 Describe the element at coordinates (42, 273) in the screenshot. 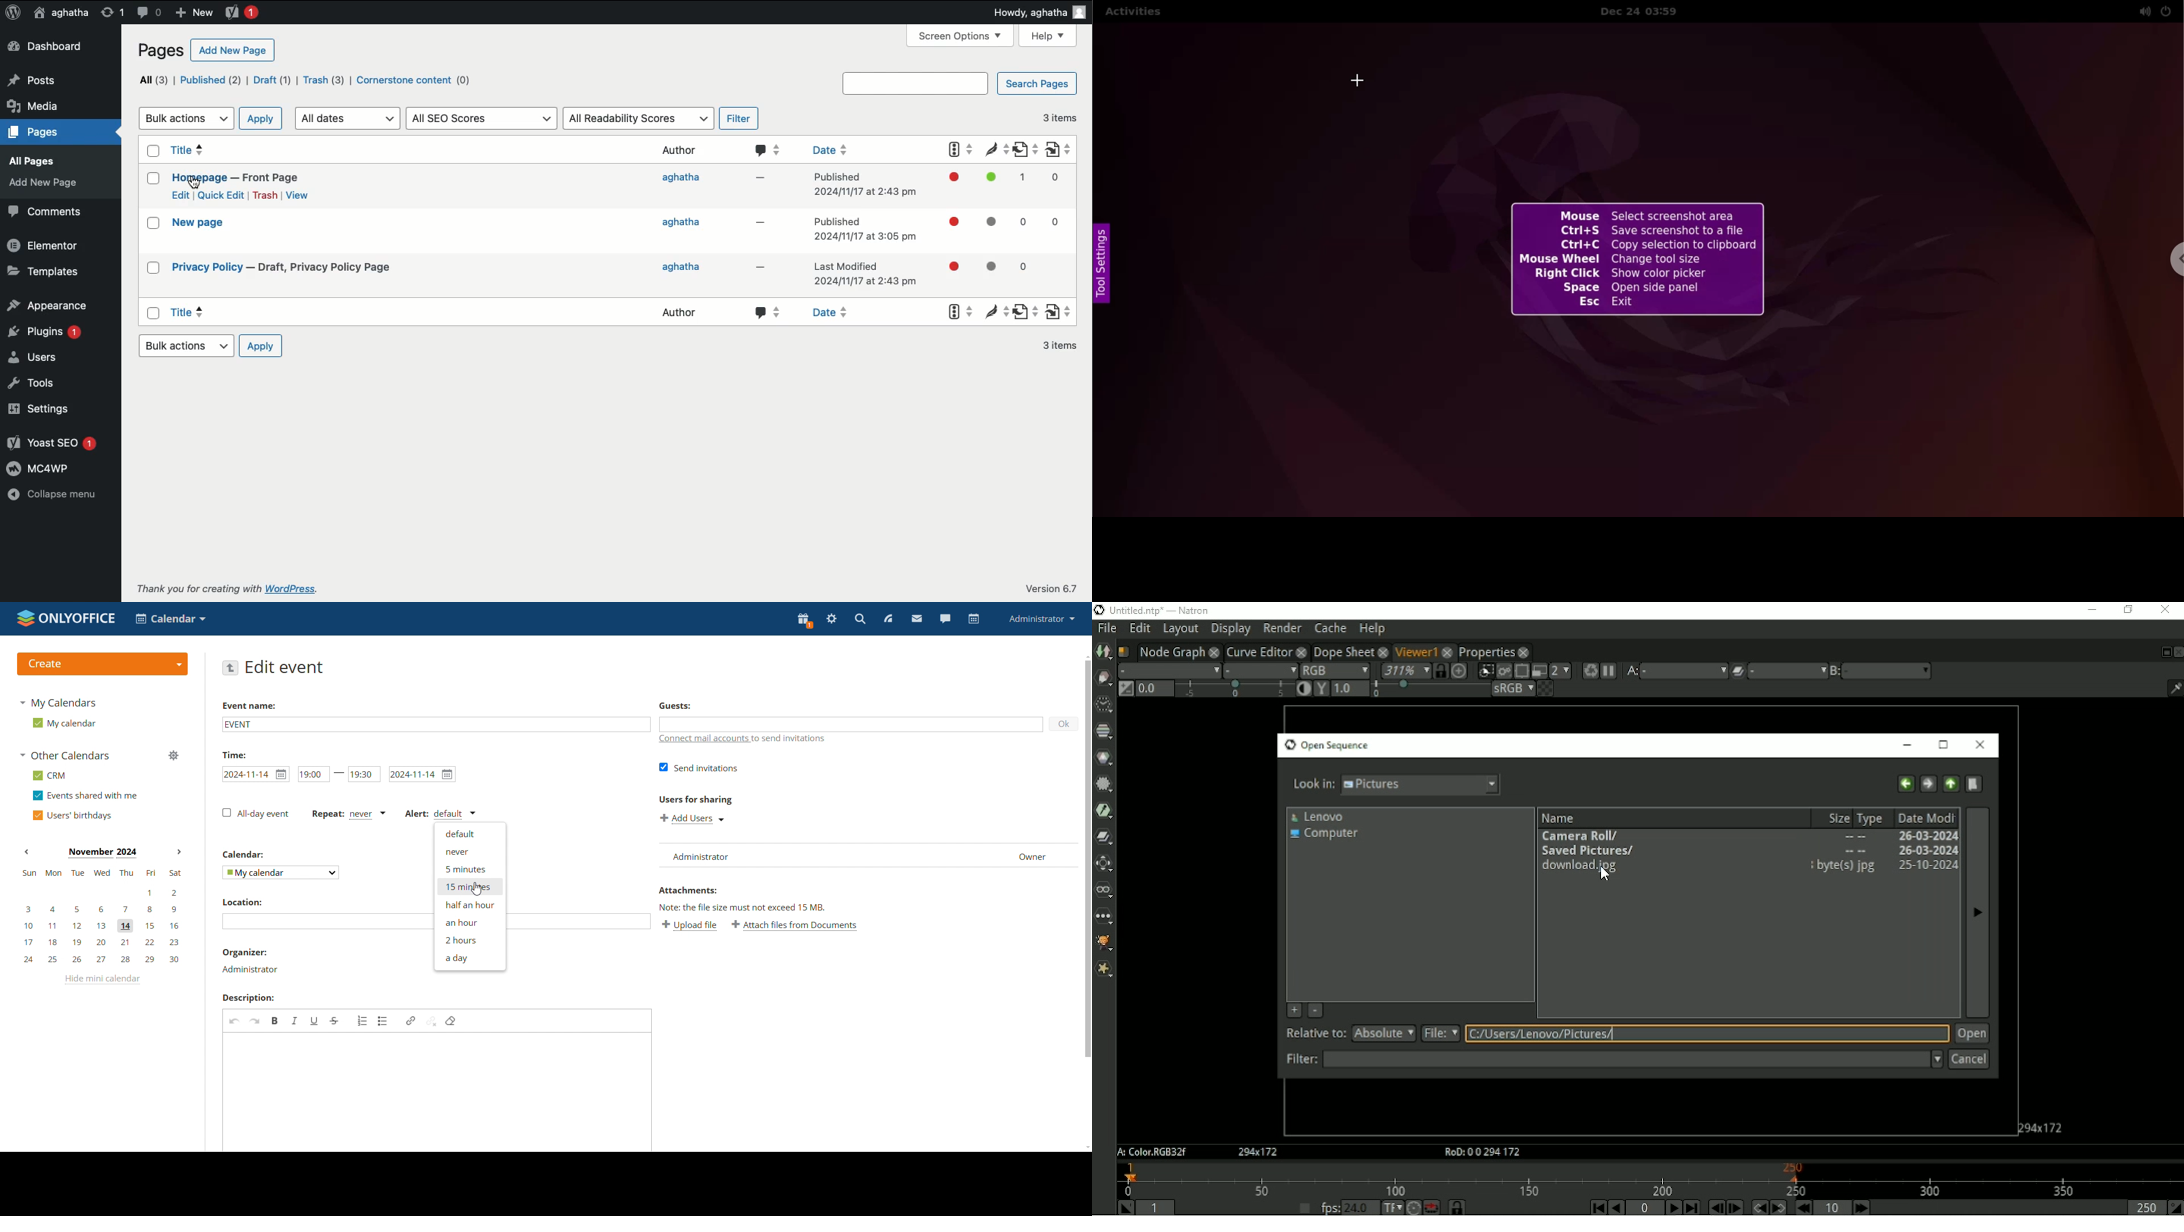

I see `Templates` at that location.